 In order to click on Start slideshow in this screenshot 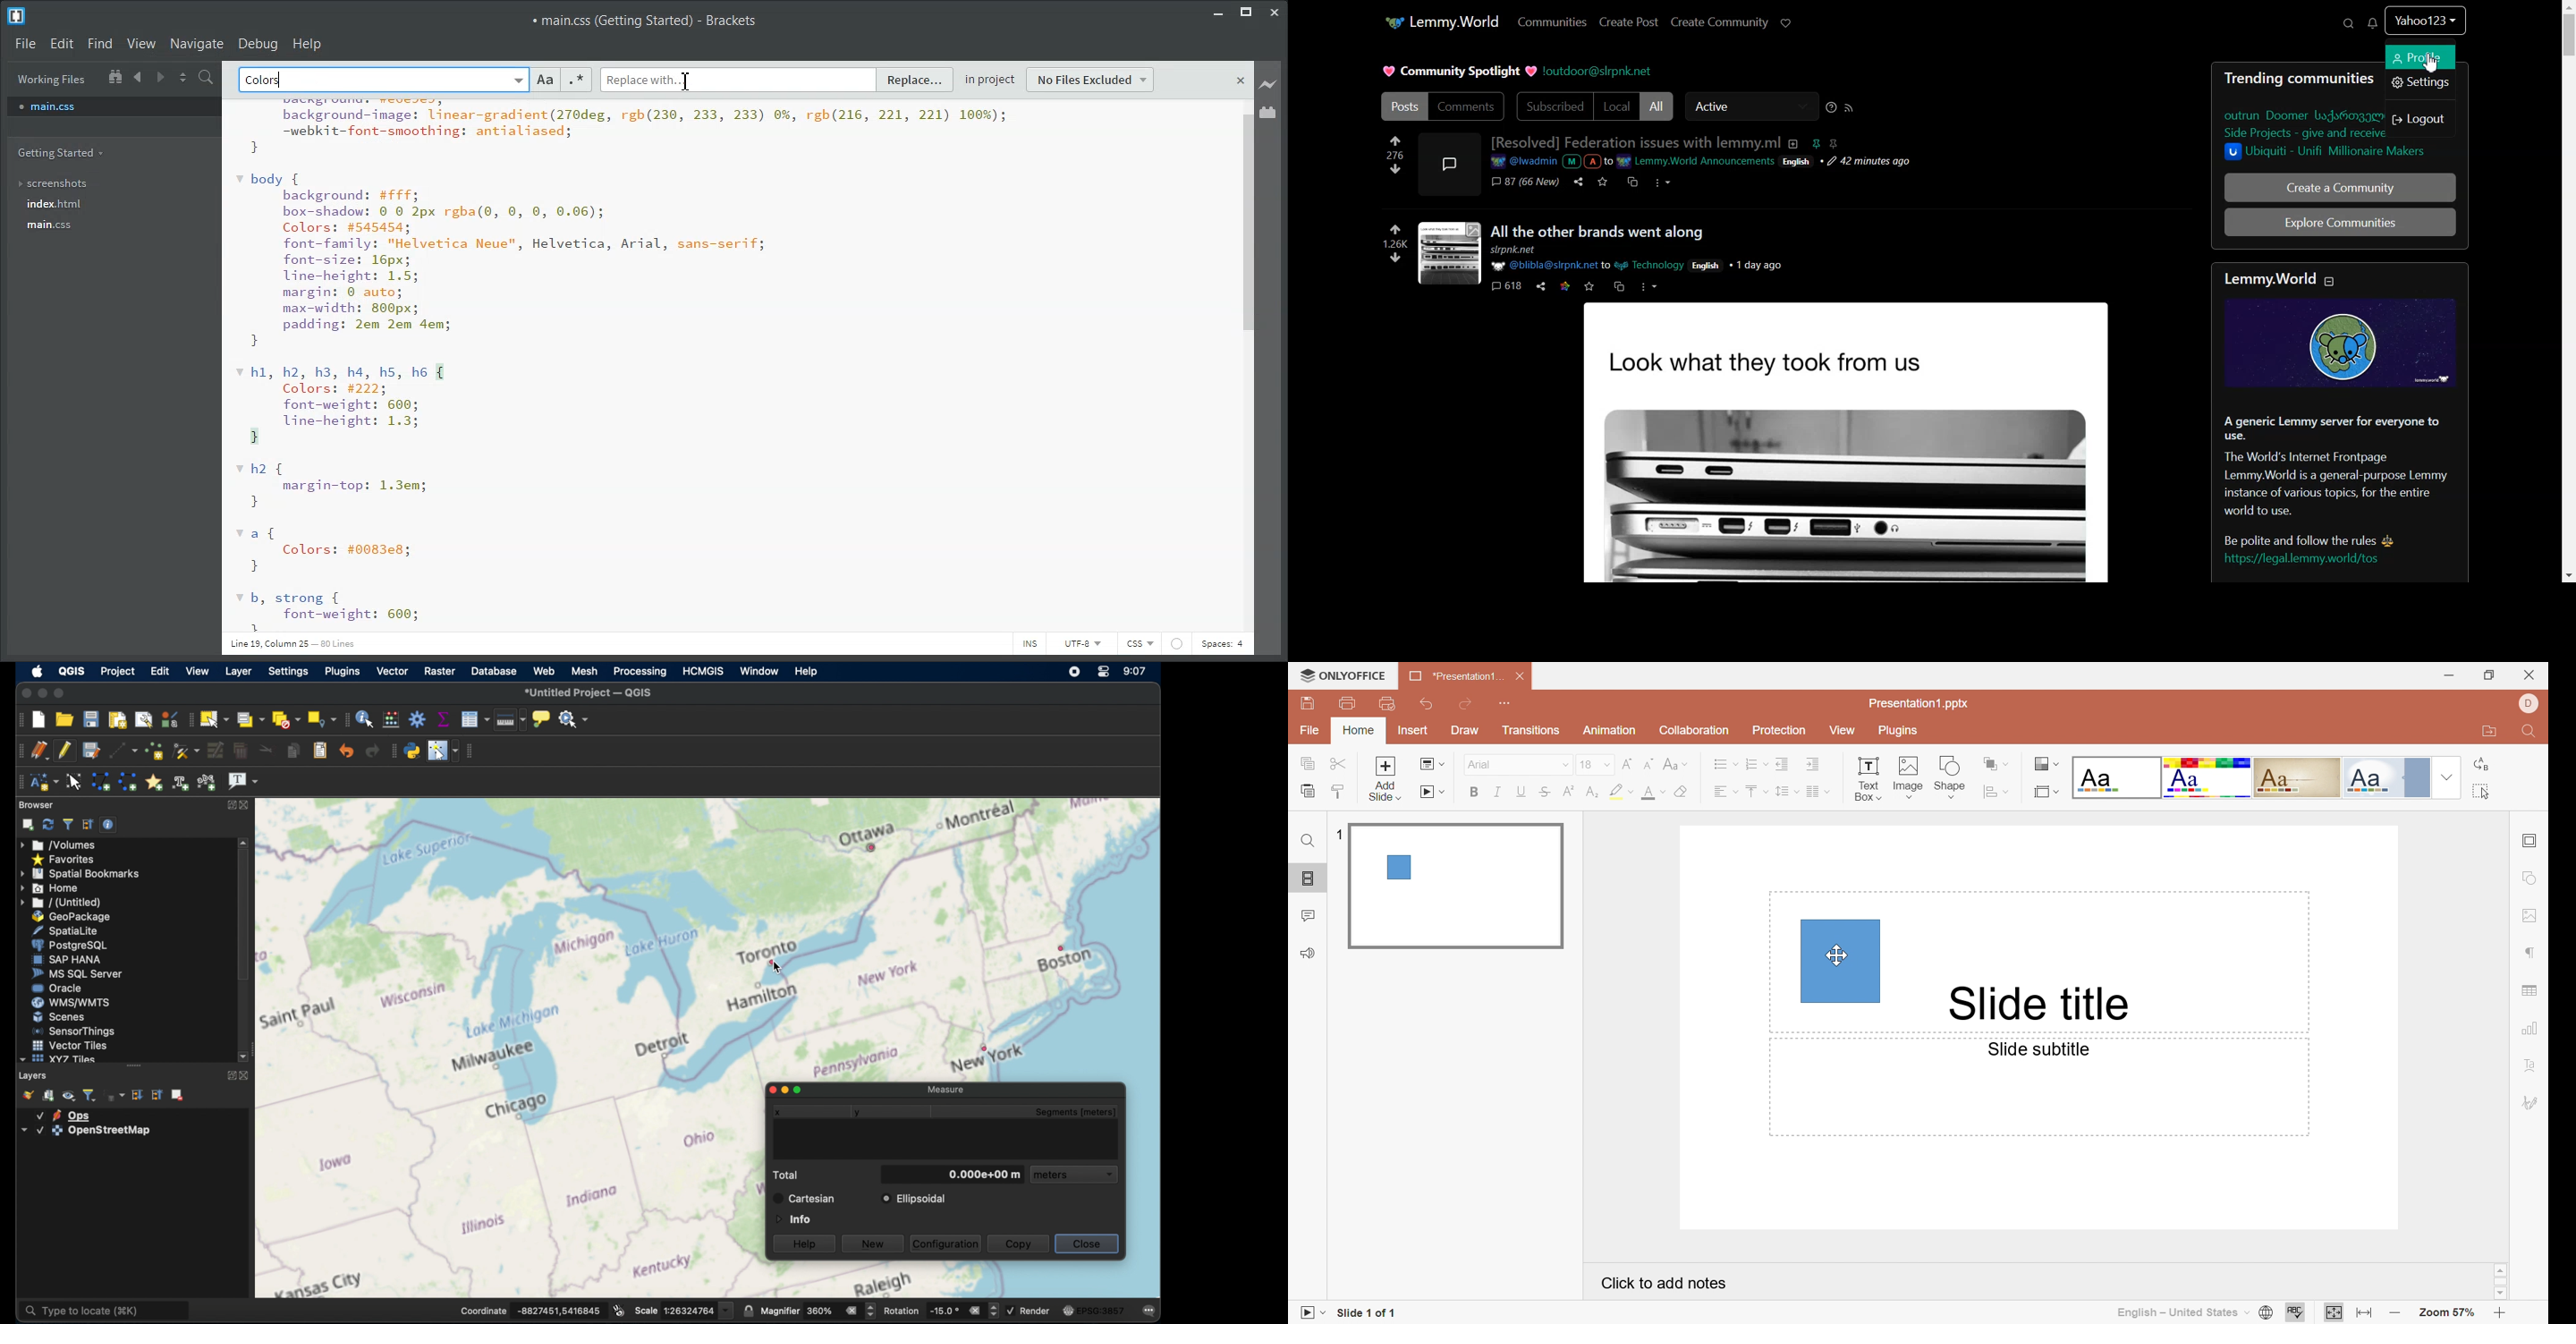, I will do `click(1434, 793)`.